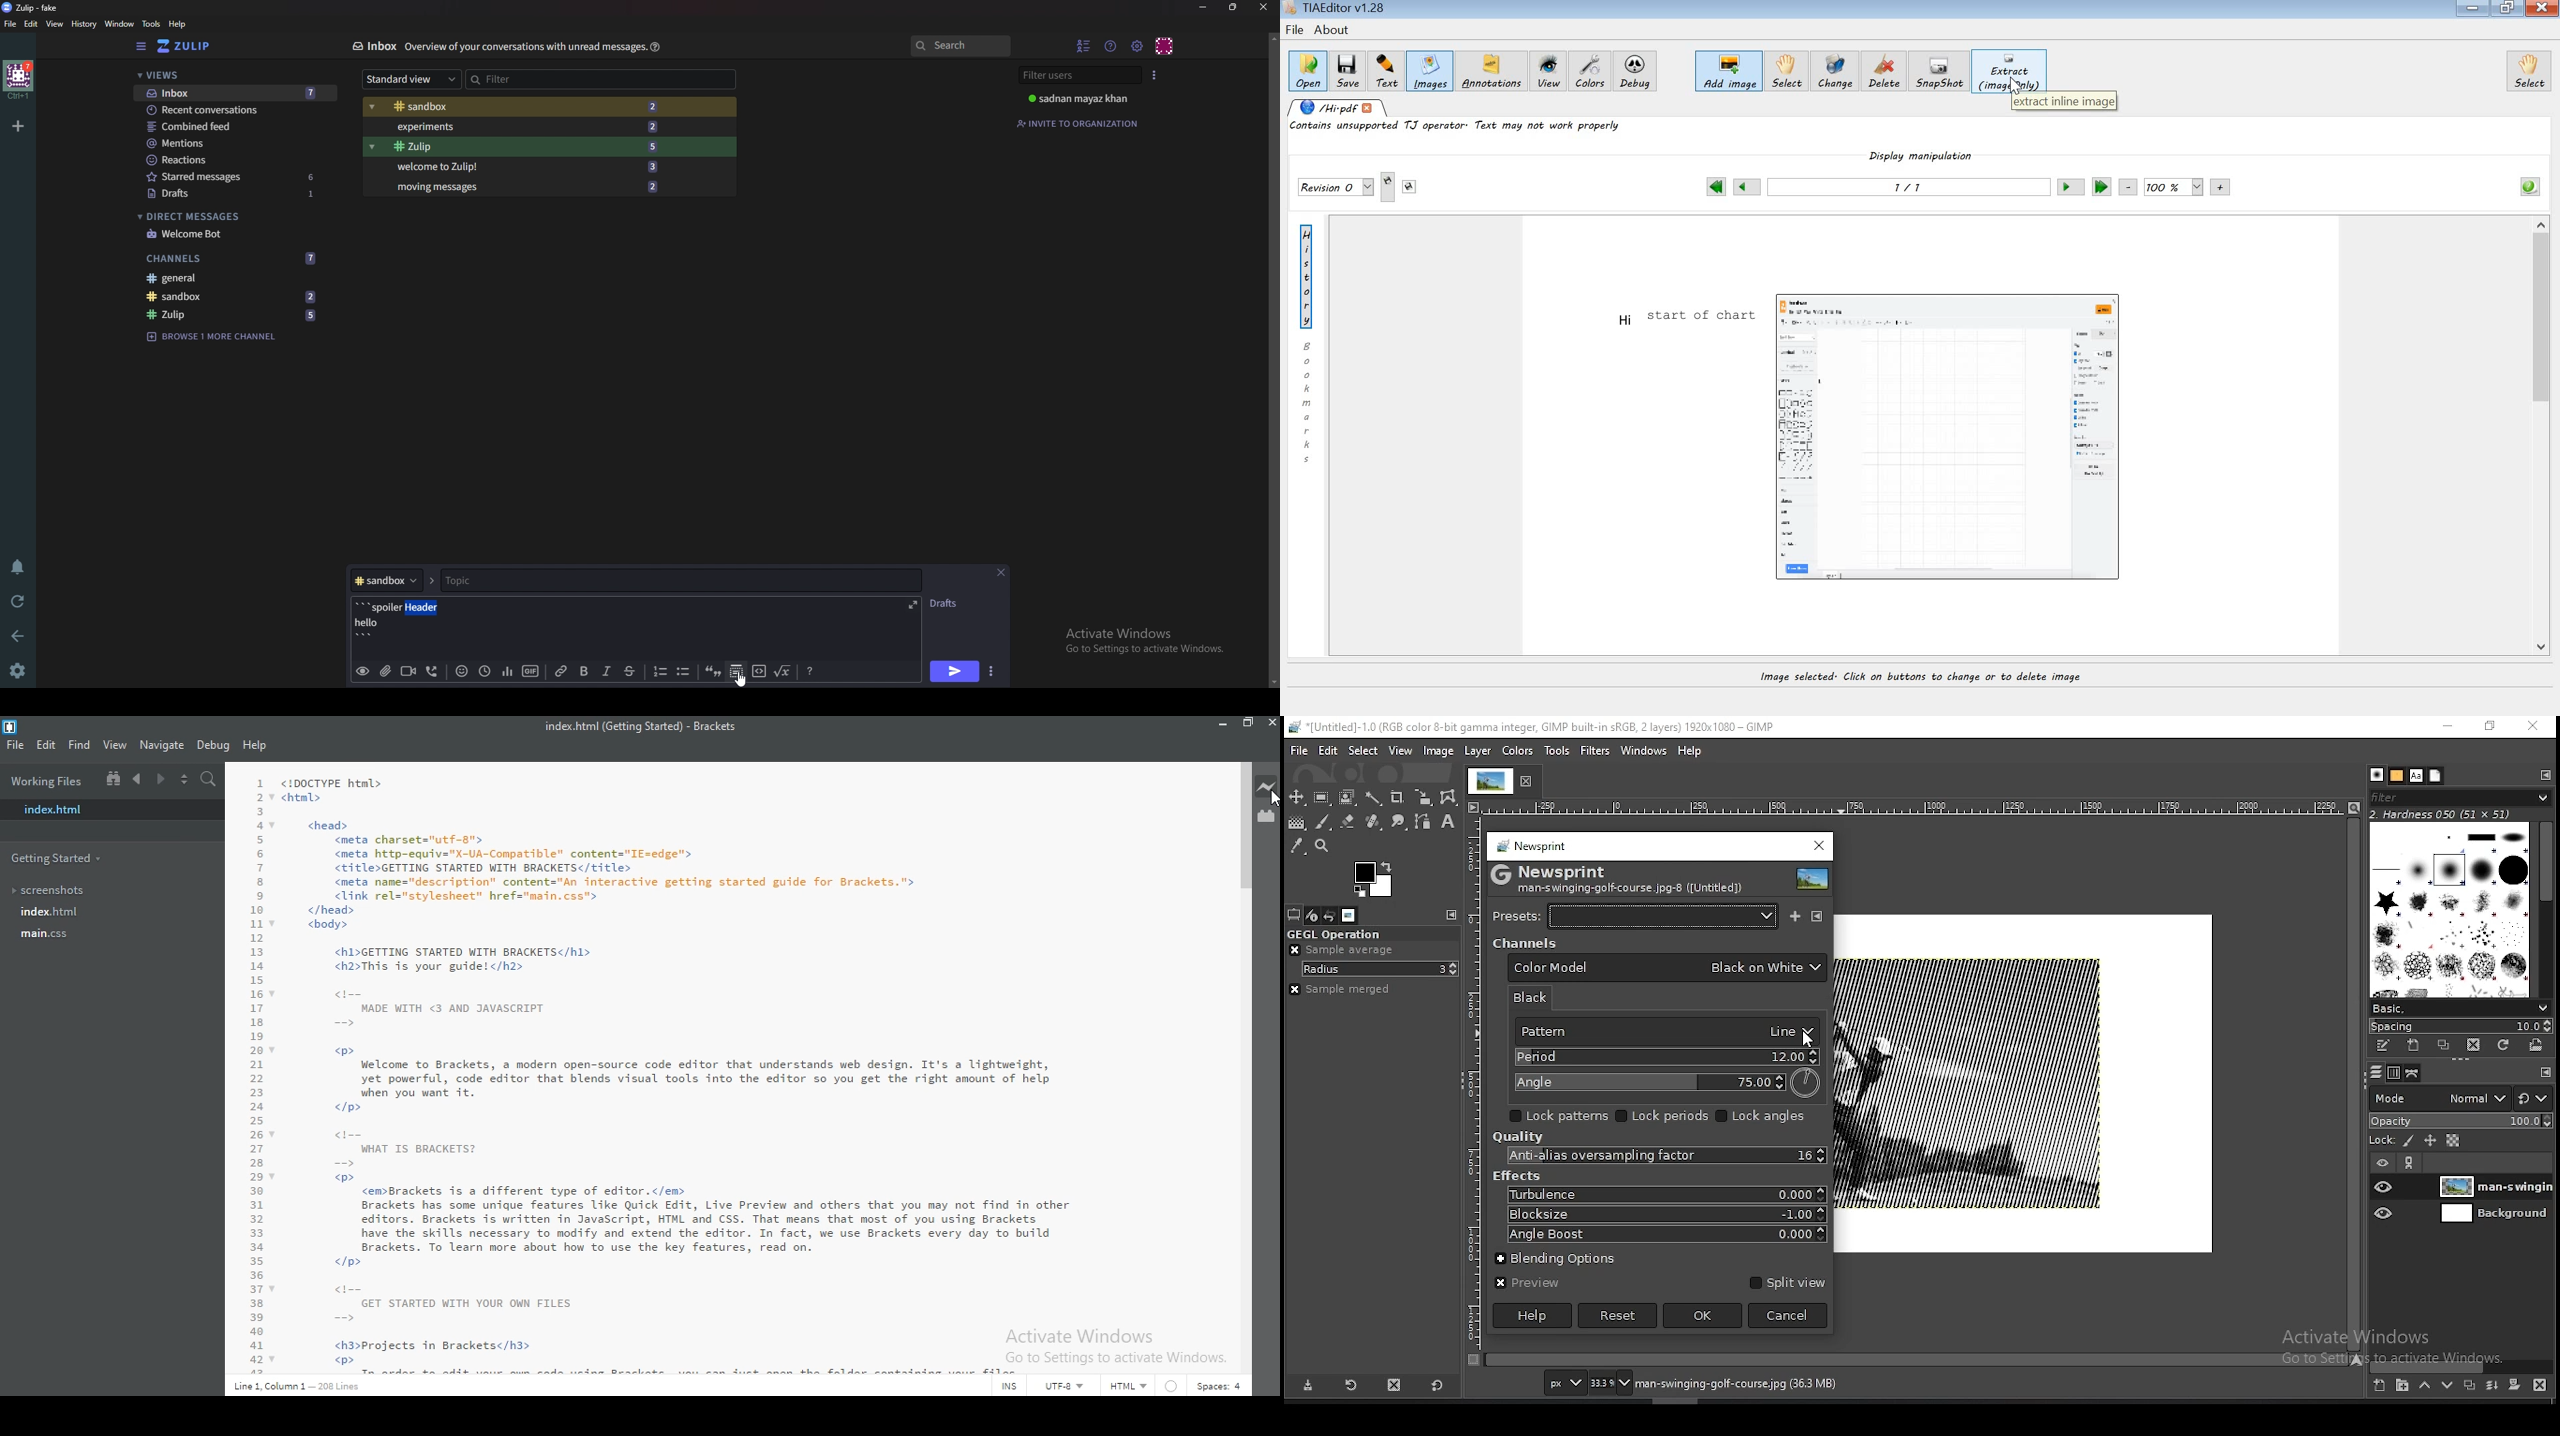 Image resolution: width=2576 pixels, height=1456 pixels. I want to click on *[Untitled]-1.0 (RGB color 8-bit gamma integer, GIMP built-in sRGB, 2 layers) 1920x1080 - GIMP, so click(1548, 727).